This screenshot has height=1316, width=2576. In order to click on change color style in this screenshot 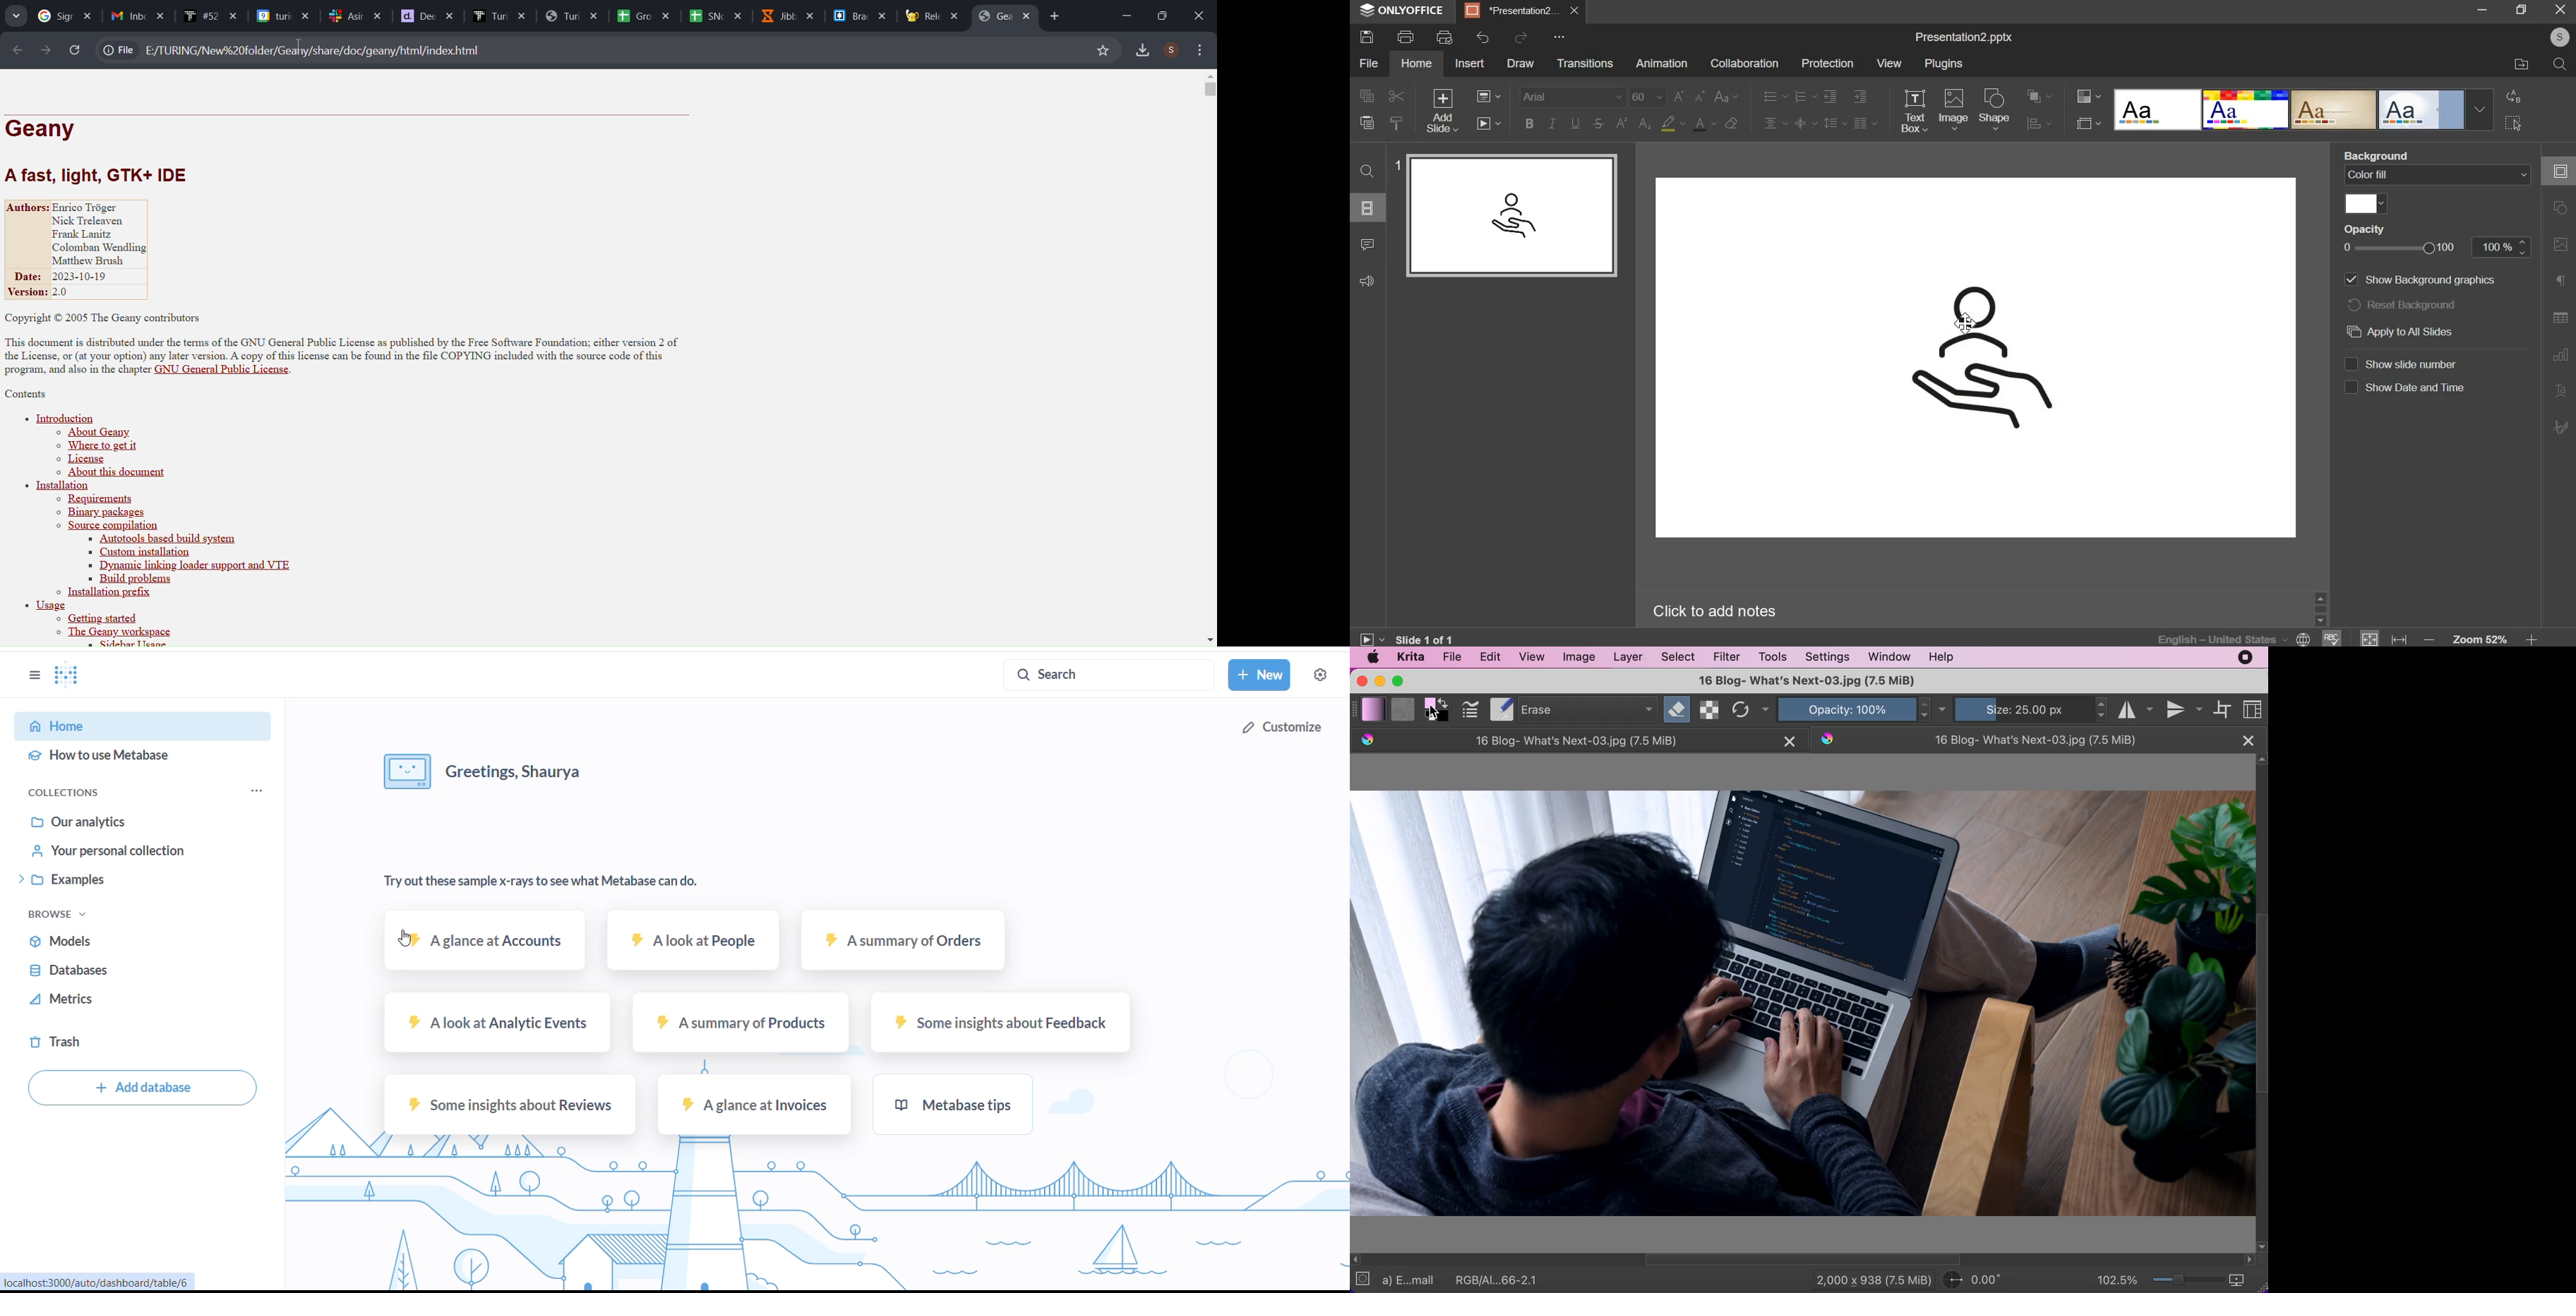, I will do `click(2089, 96)`.